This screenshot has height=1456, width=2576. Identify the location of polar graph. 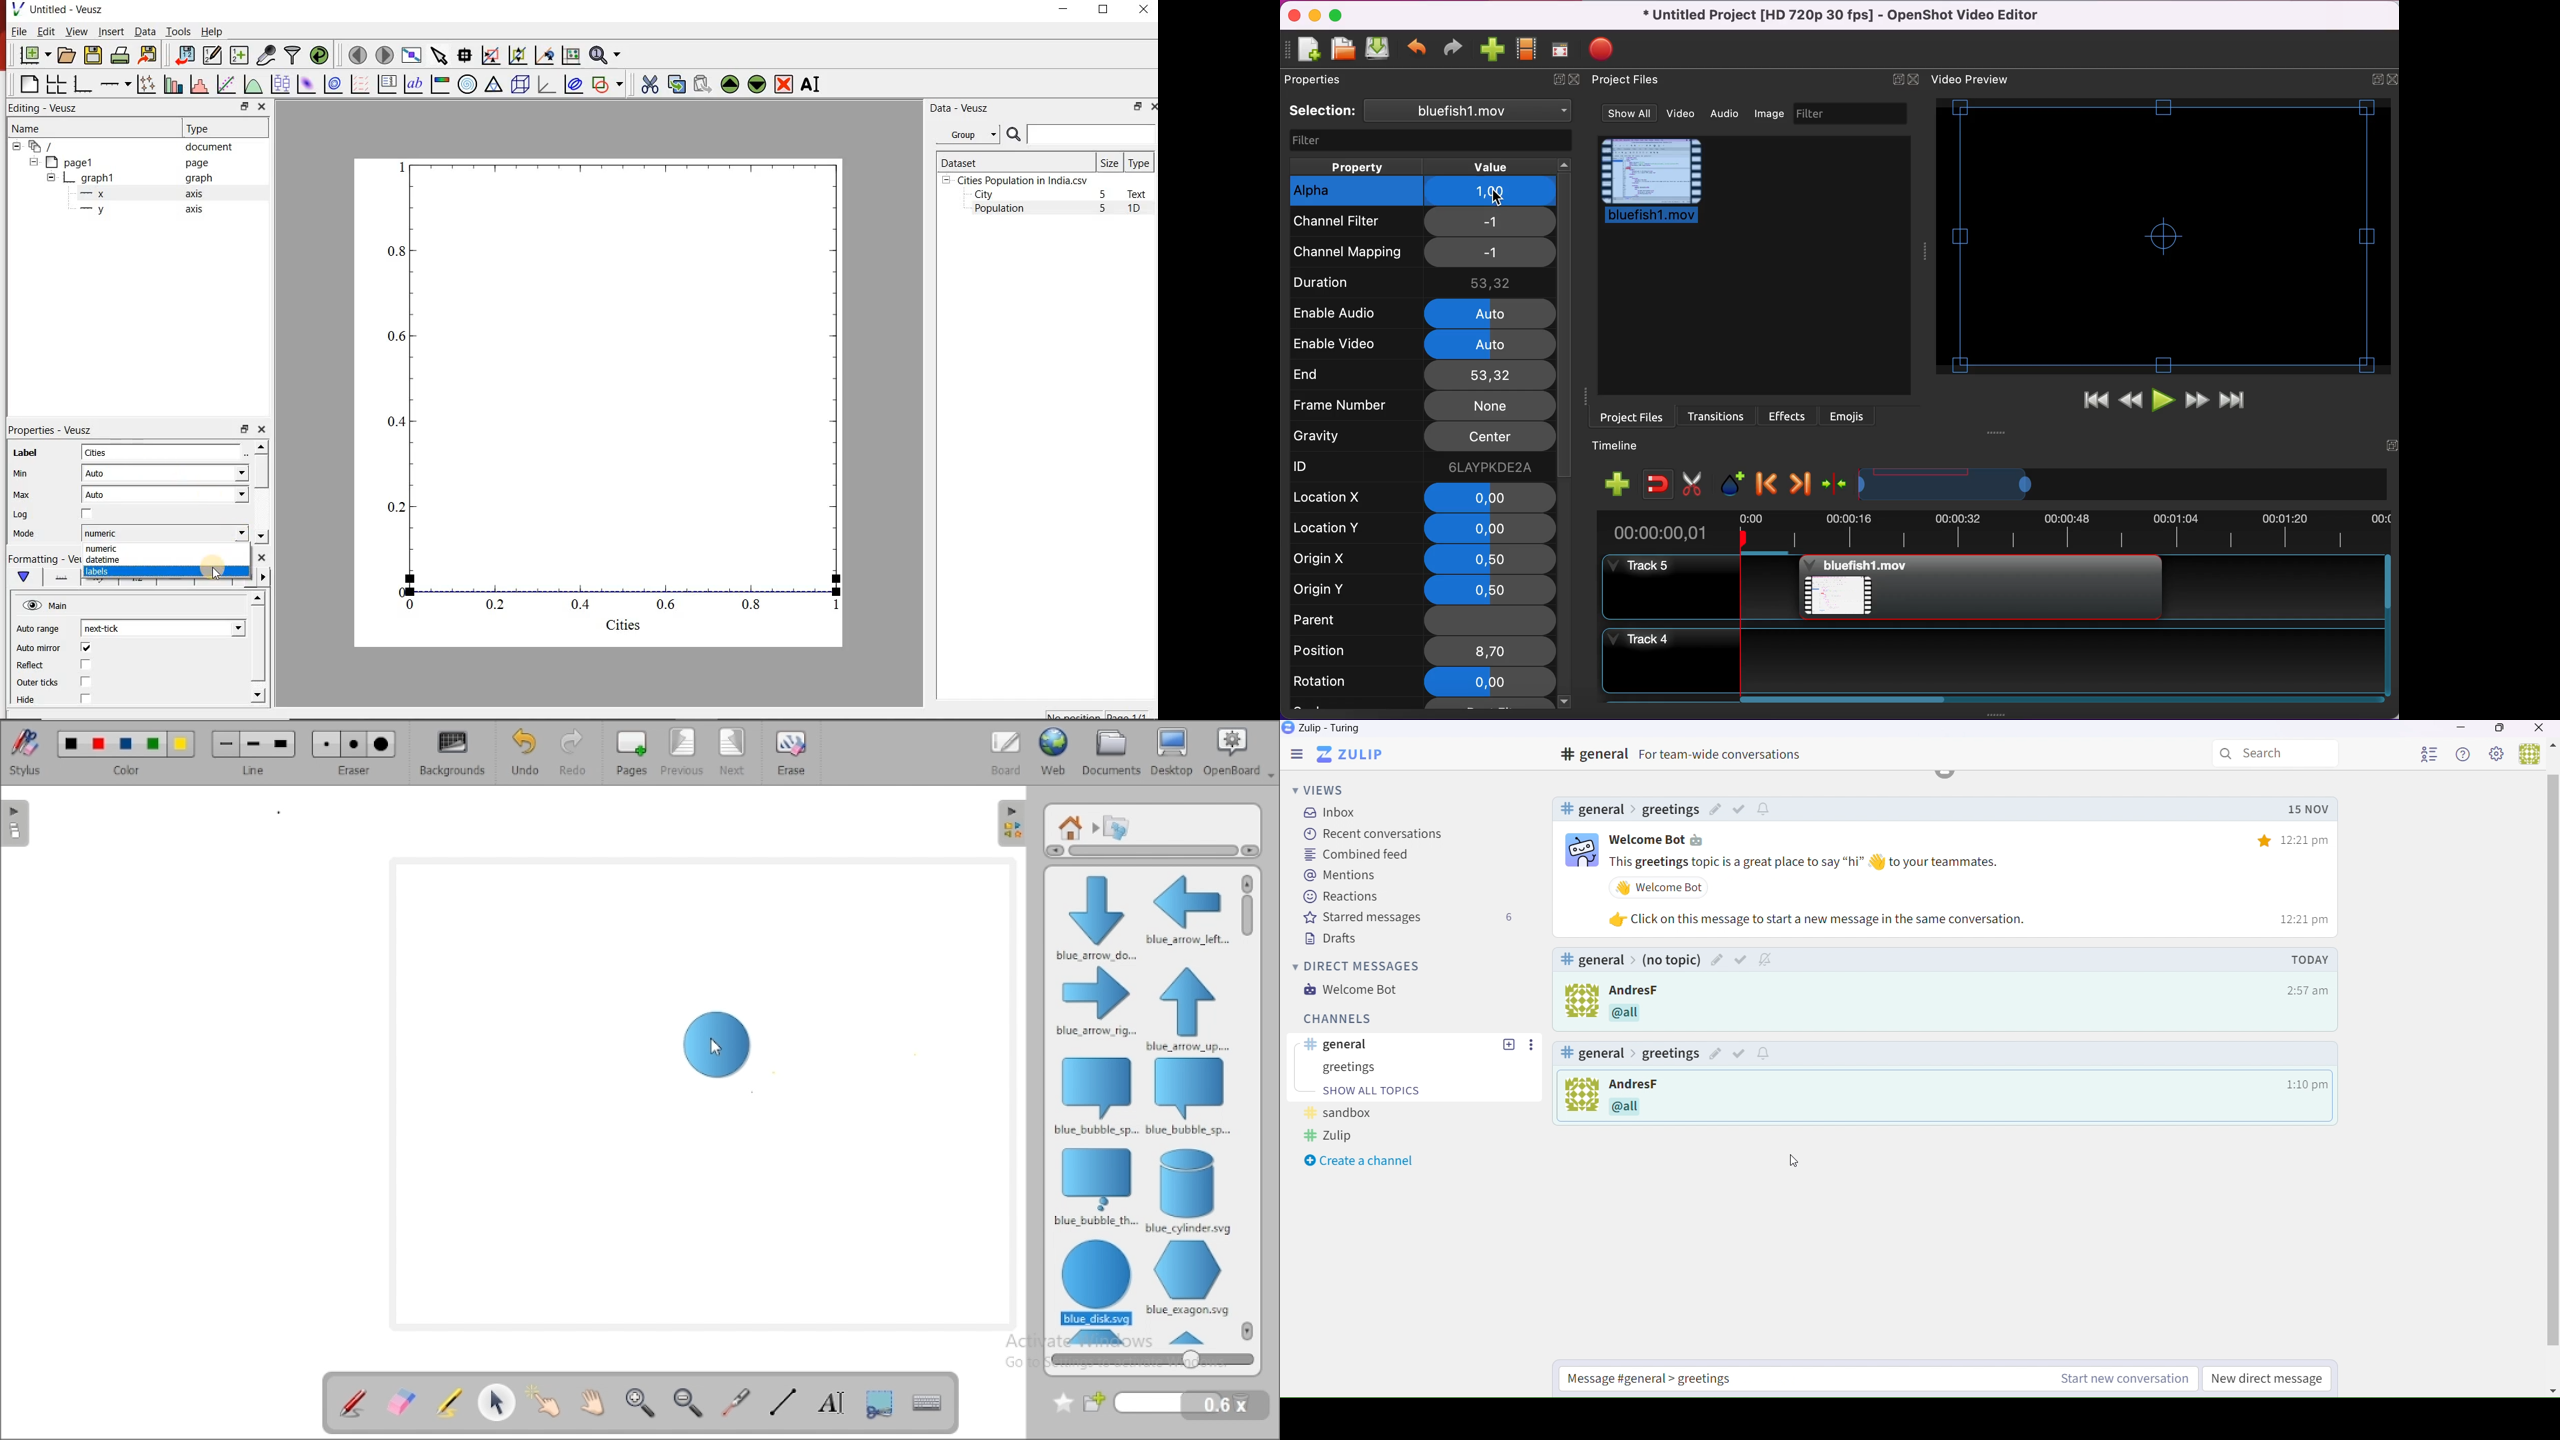
(468, 83).